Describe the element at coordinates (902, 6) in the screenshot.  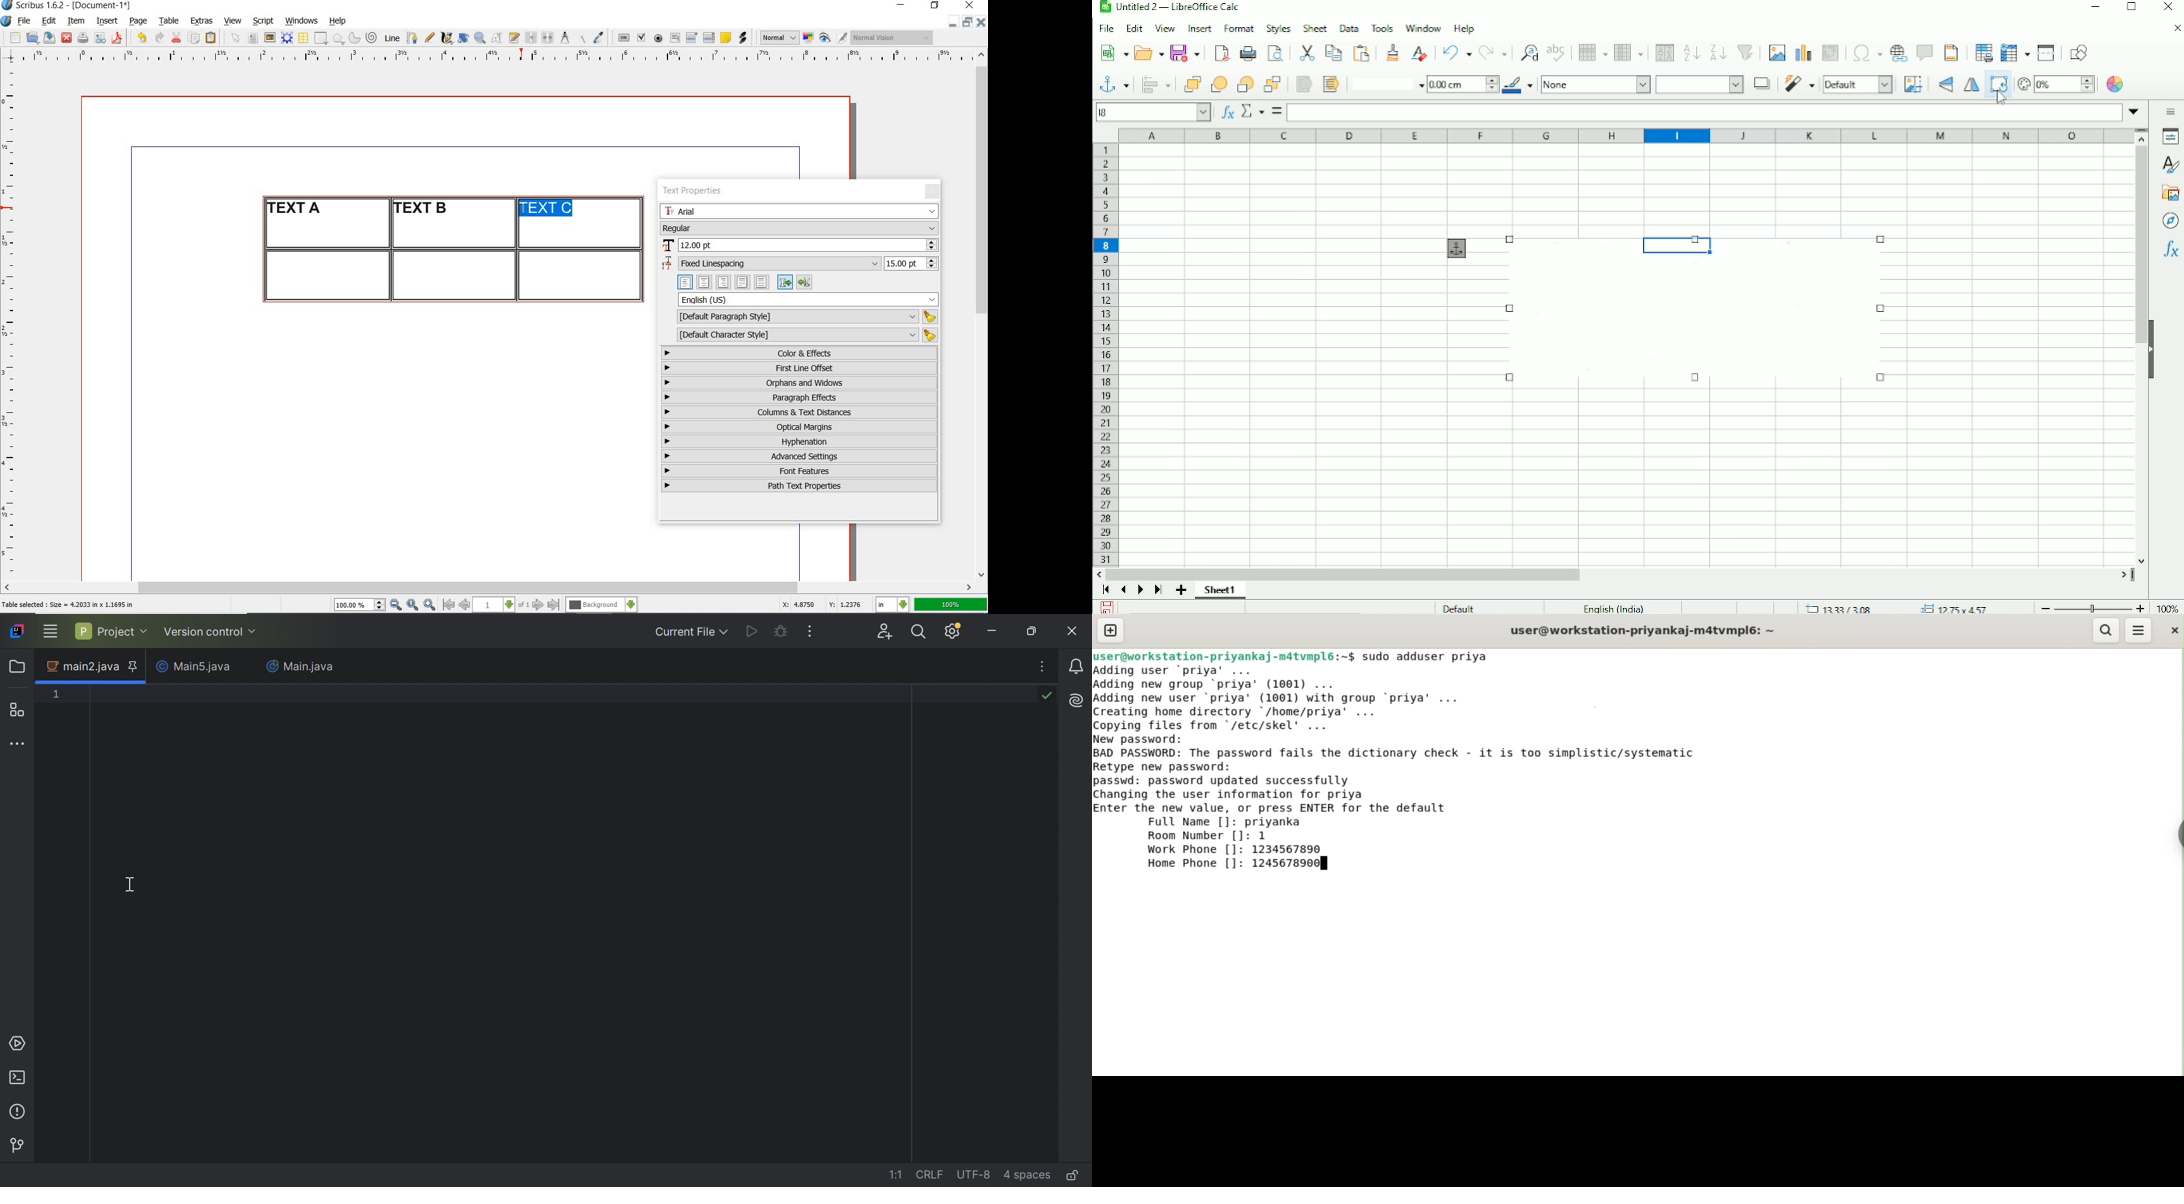
I see `minimize` at that location.